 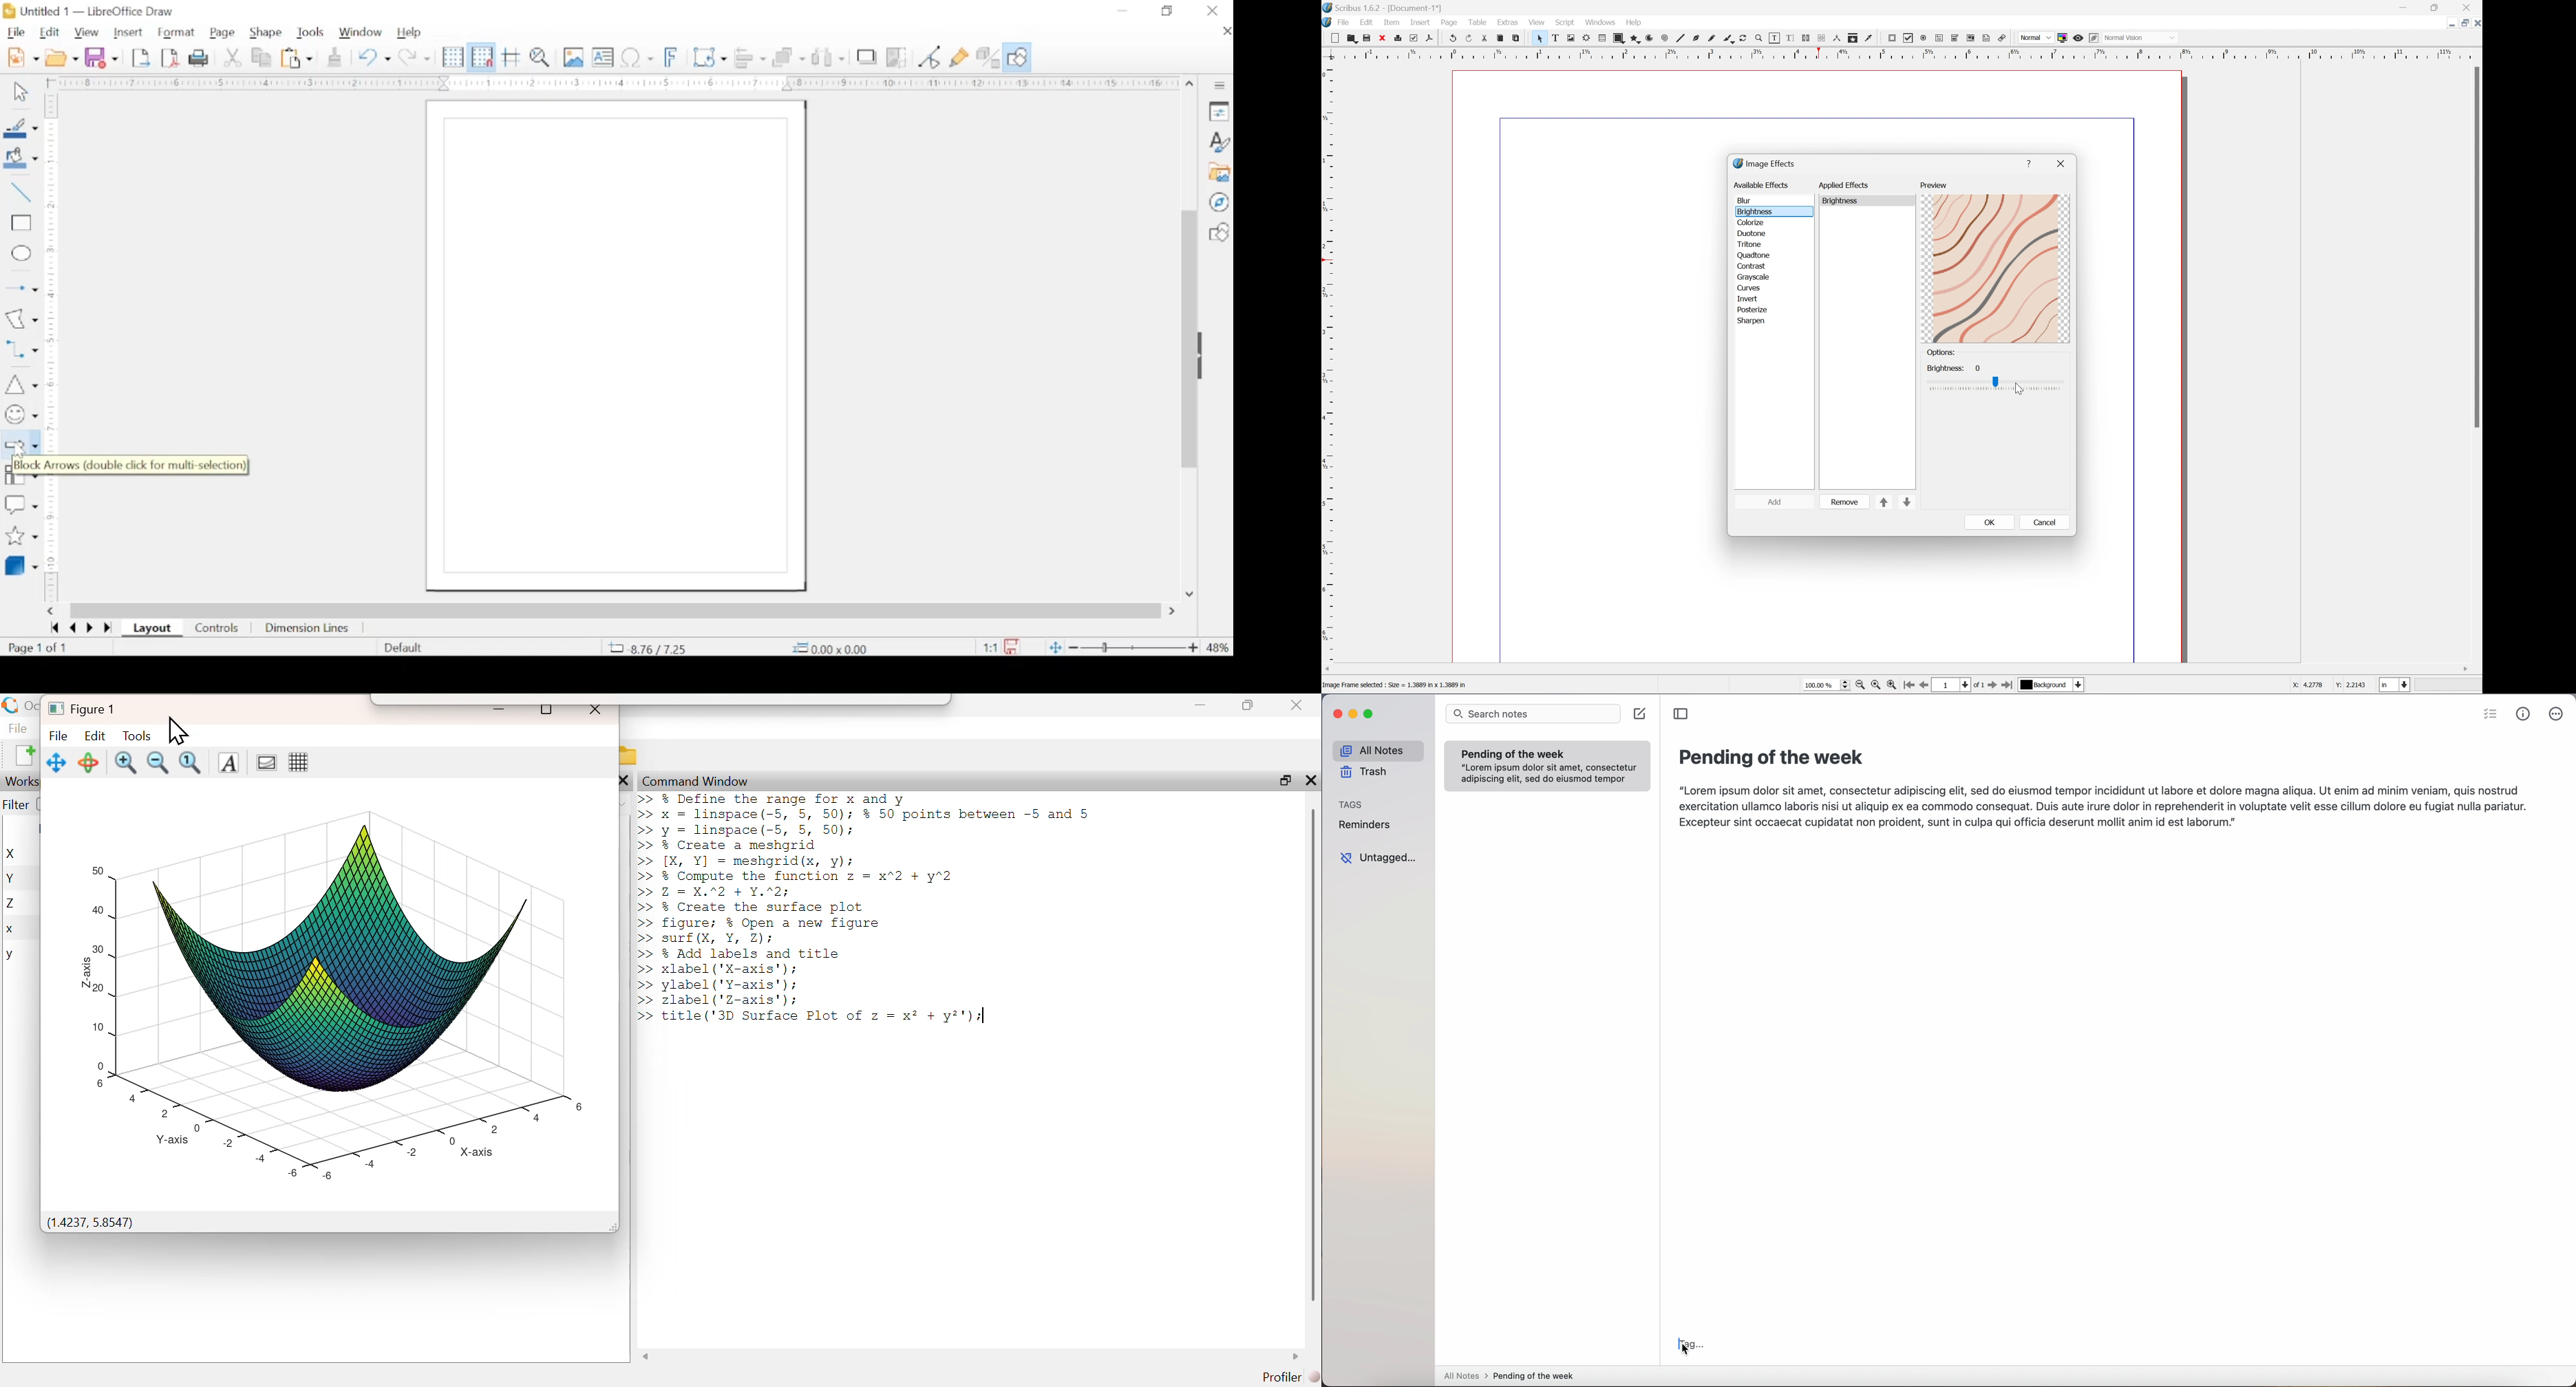 I want to click on close, so click(x=2063, y=162).